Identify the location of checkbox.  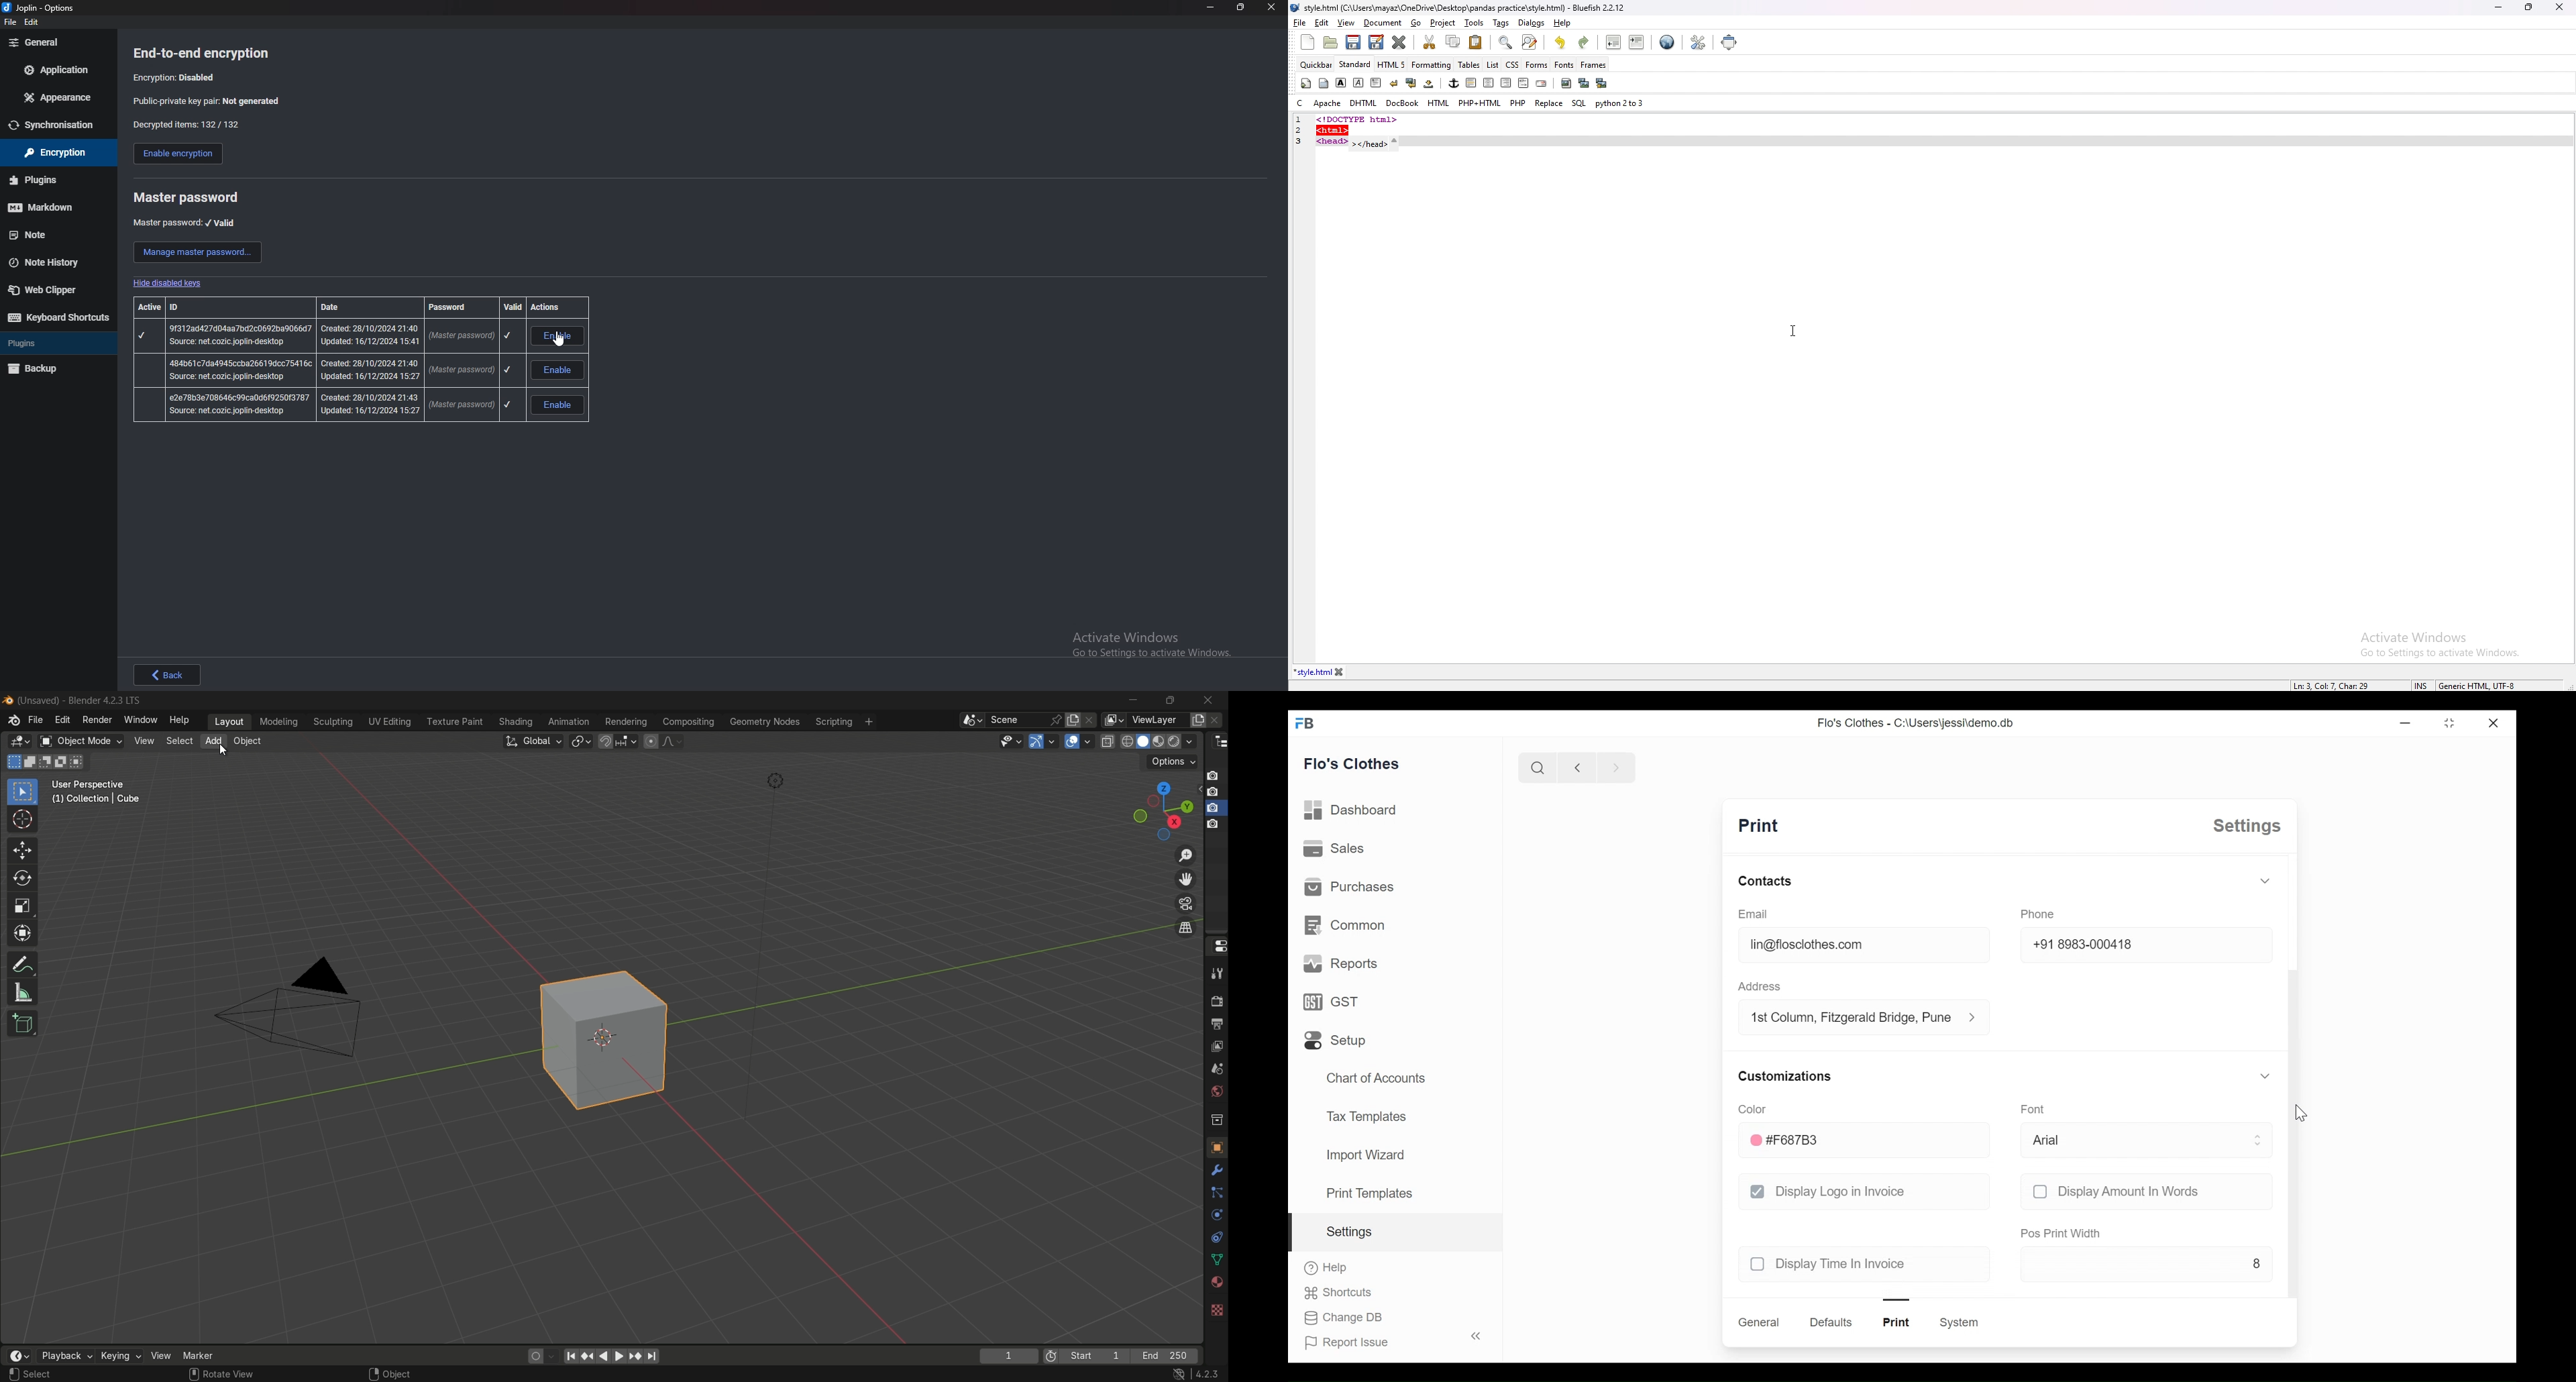
(1758, 1264).